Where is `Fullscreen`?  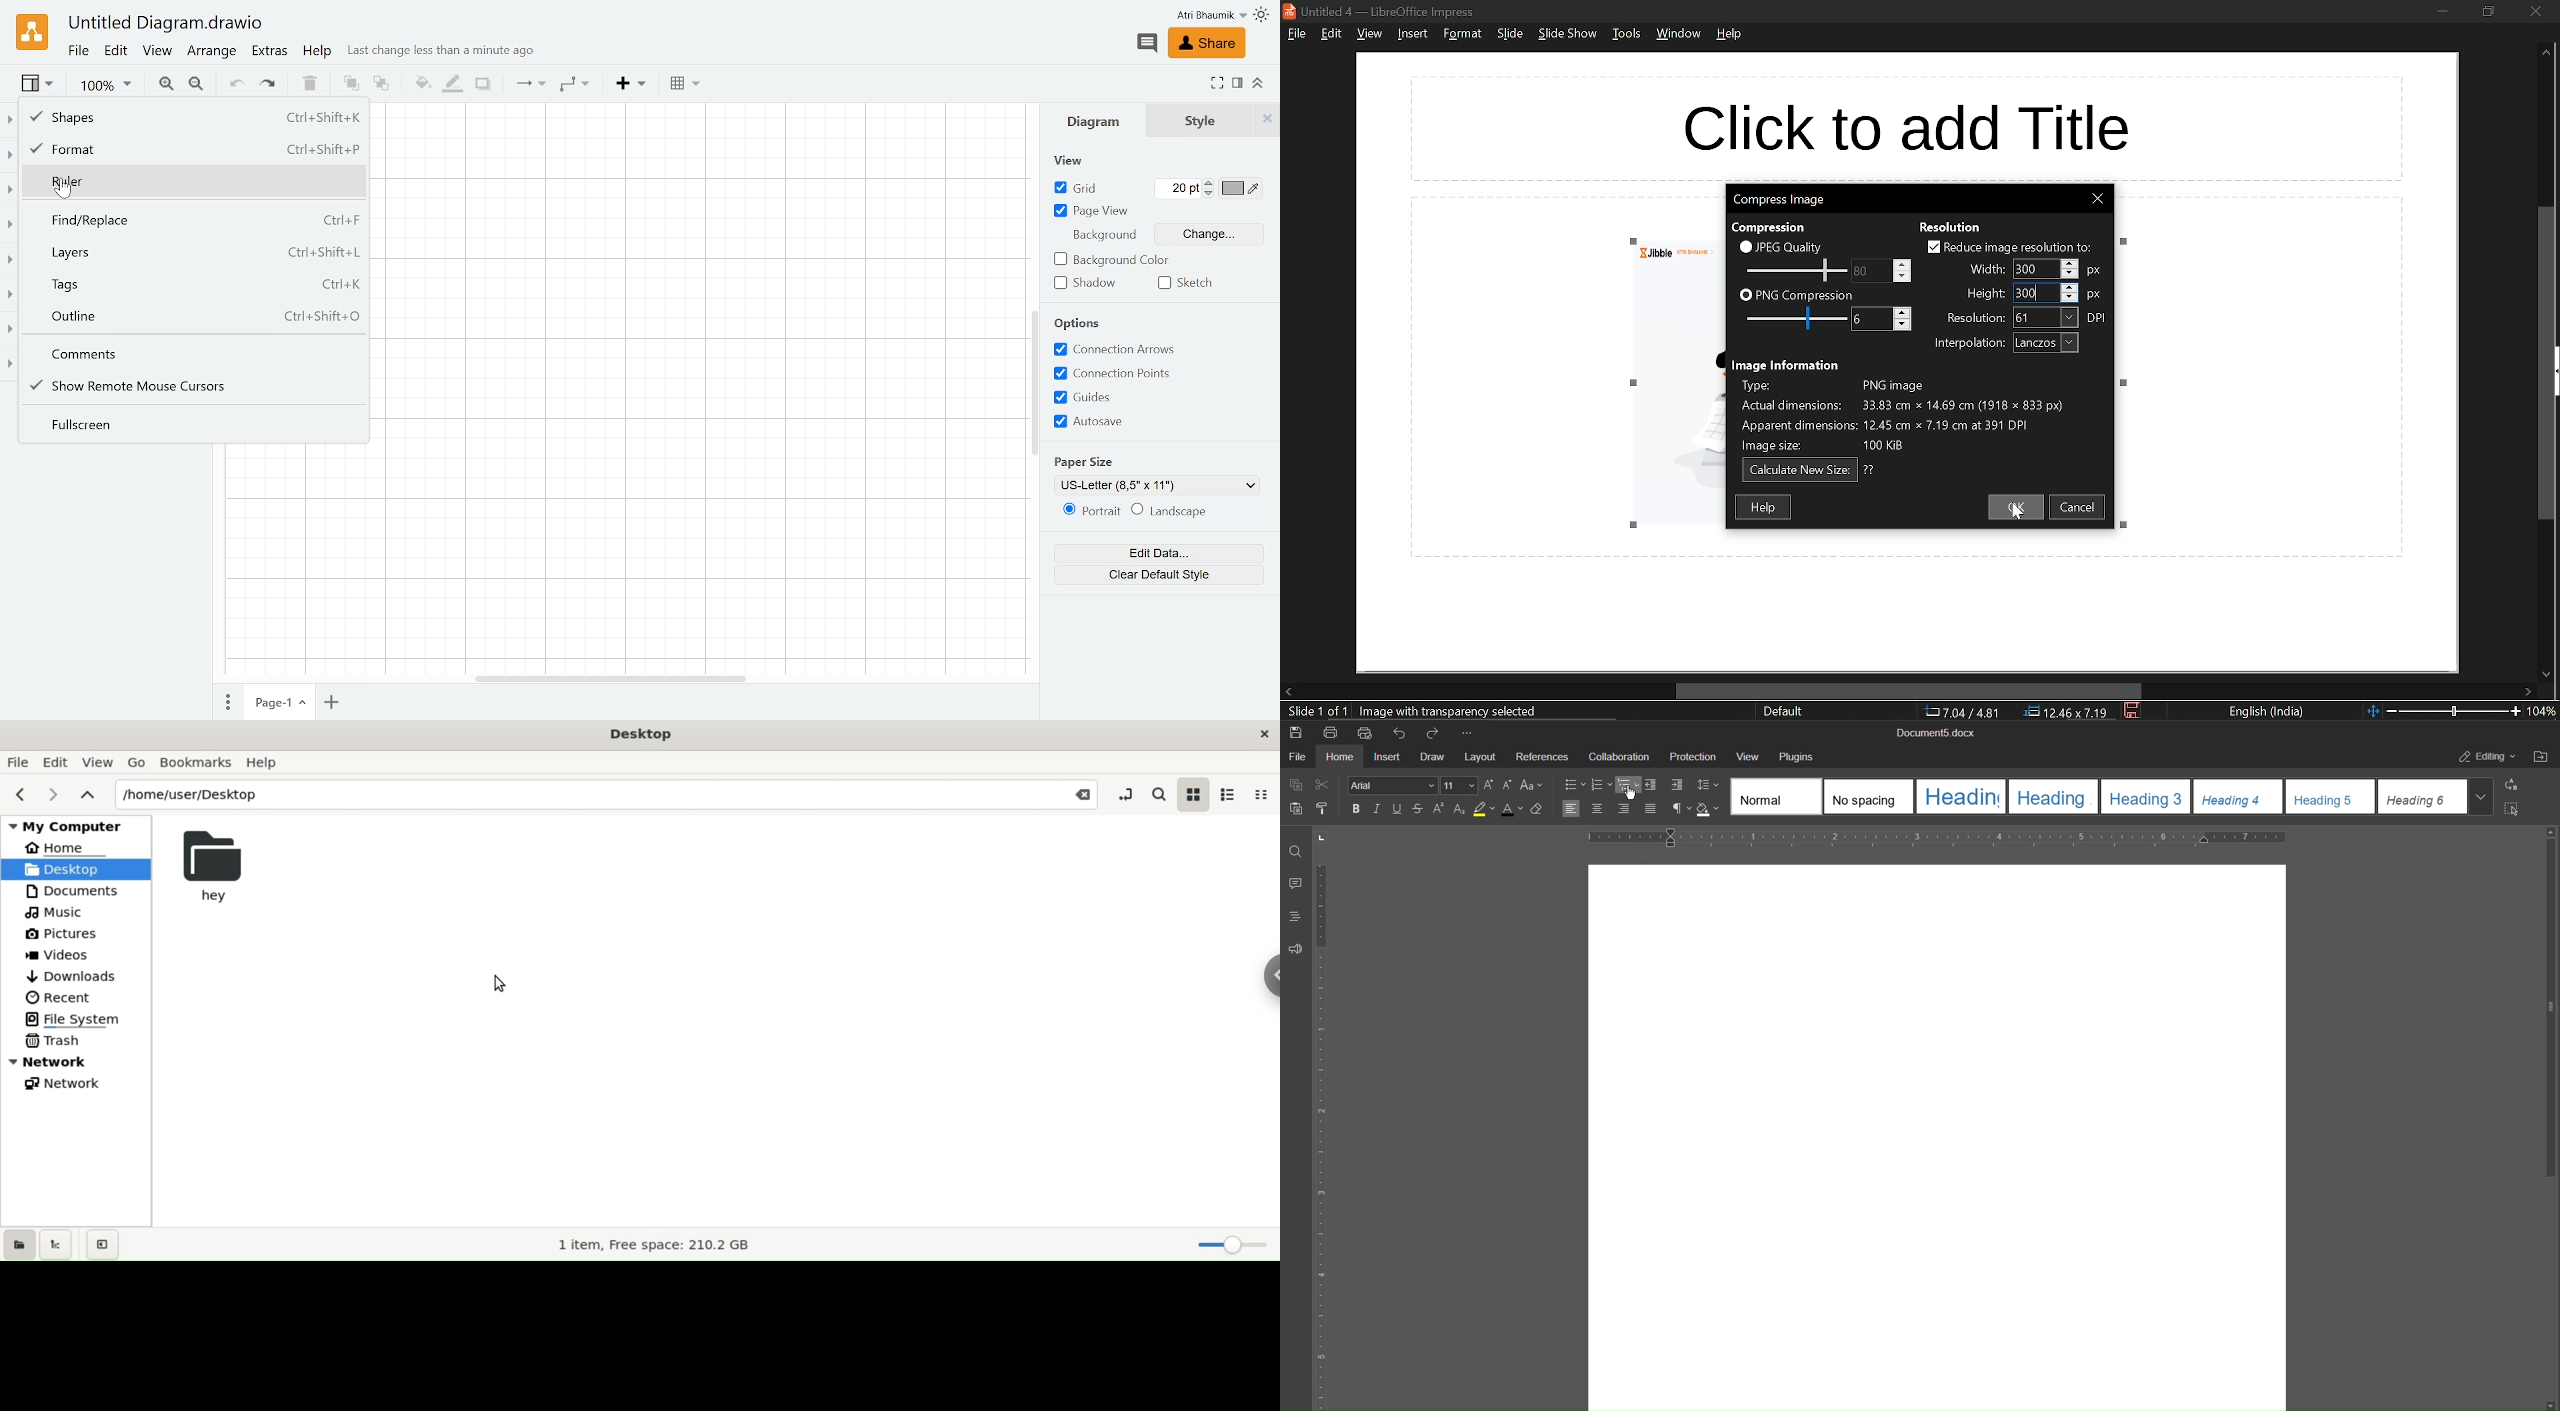 Fullscreen is located at coordinates (198, 425).